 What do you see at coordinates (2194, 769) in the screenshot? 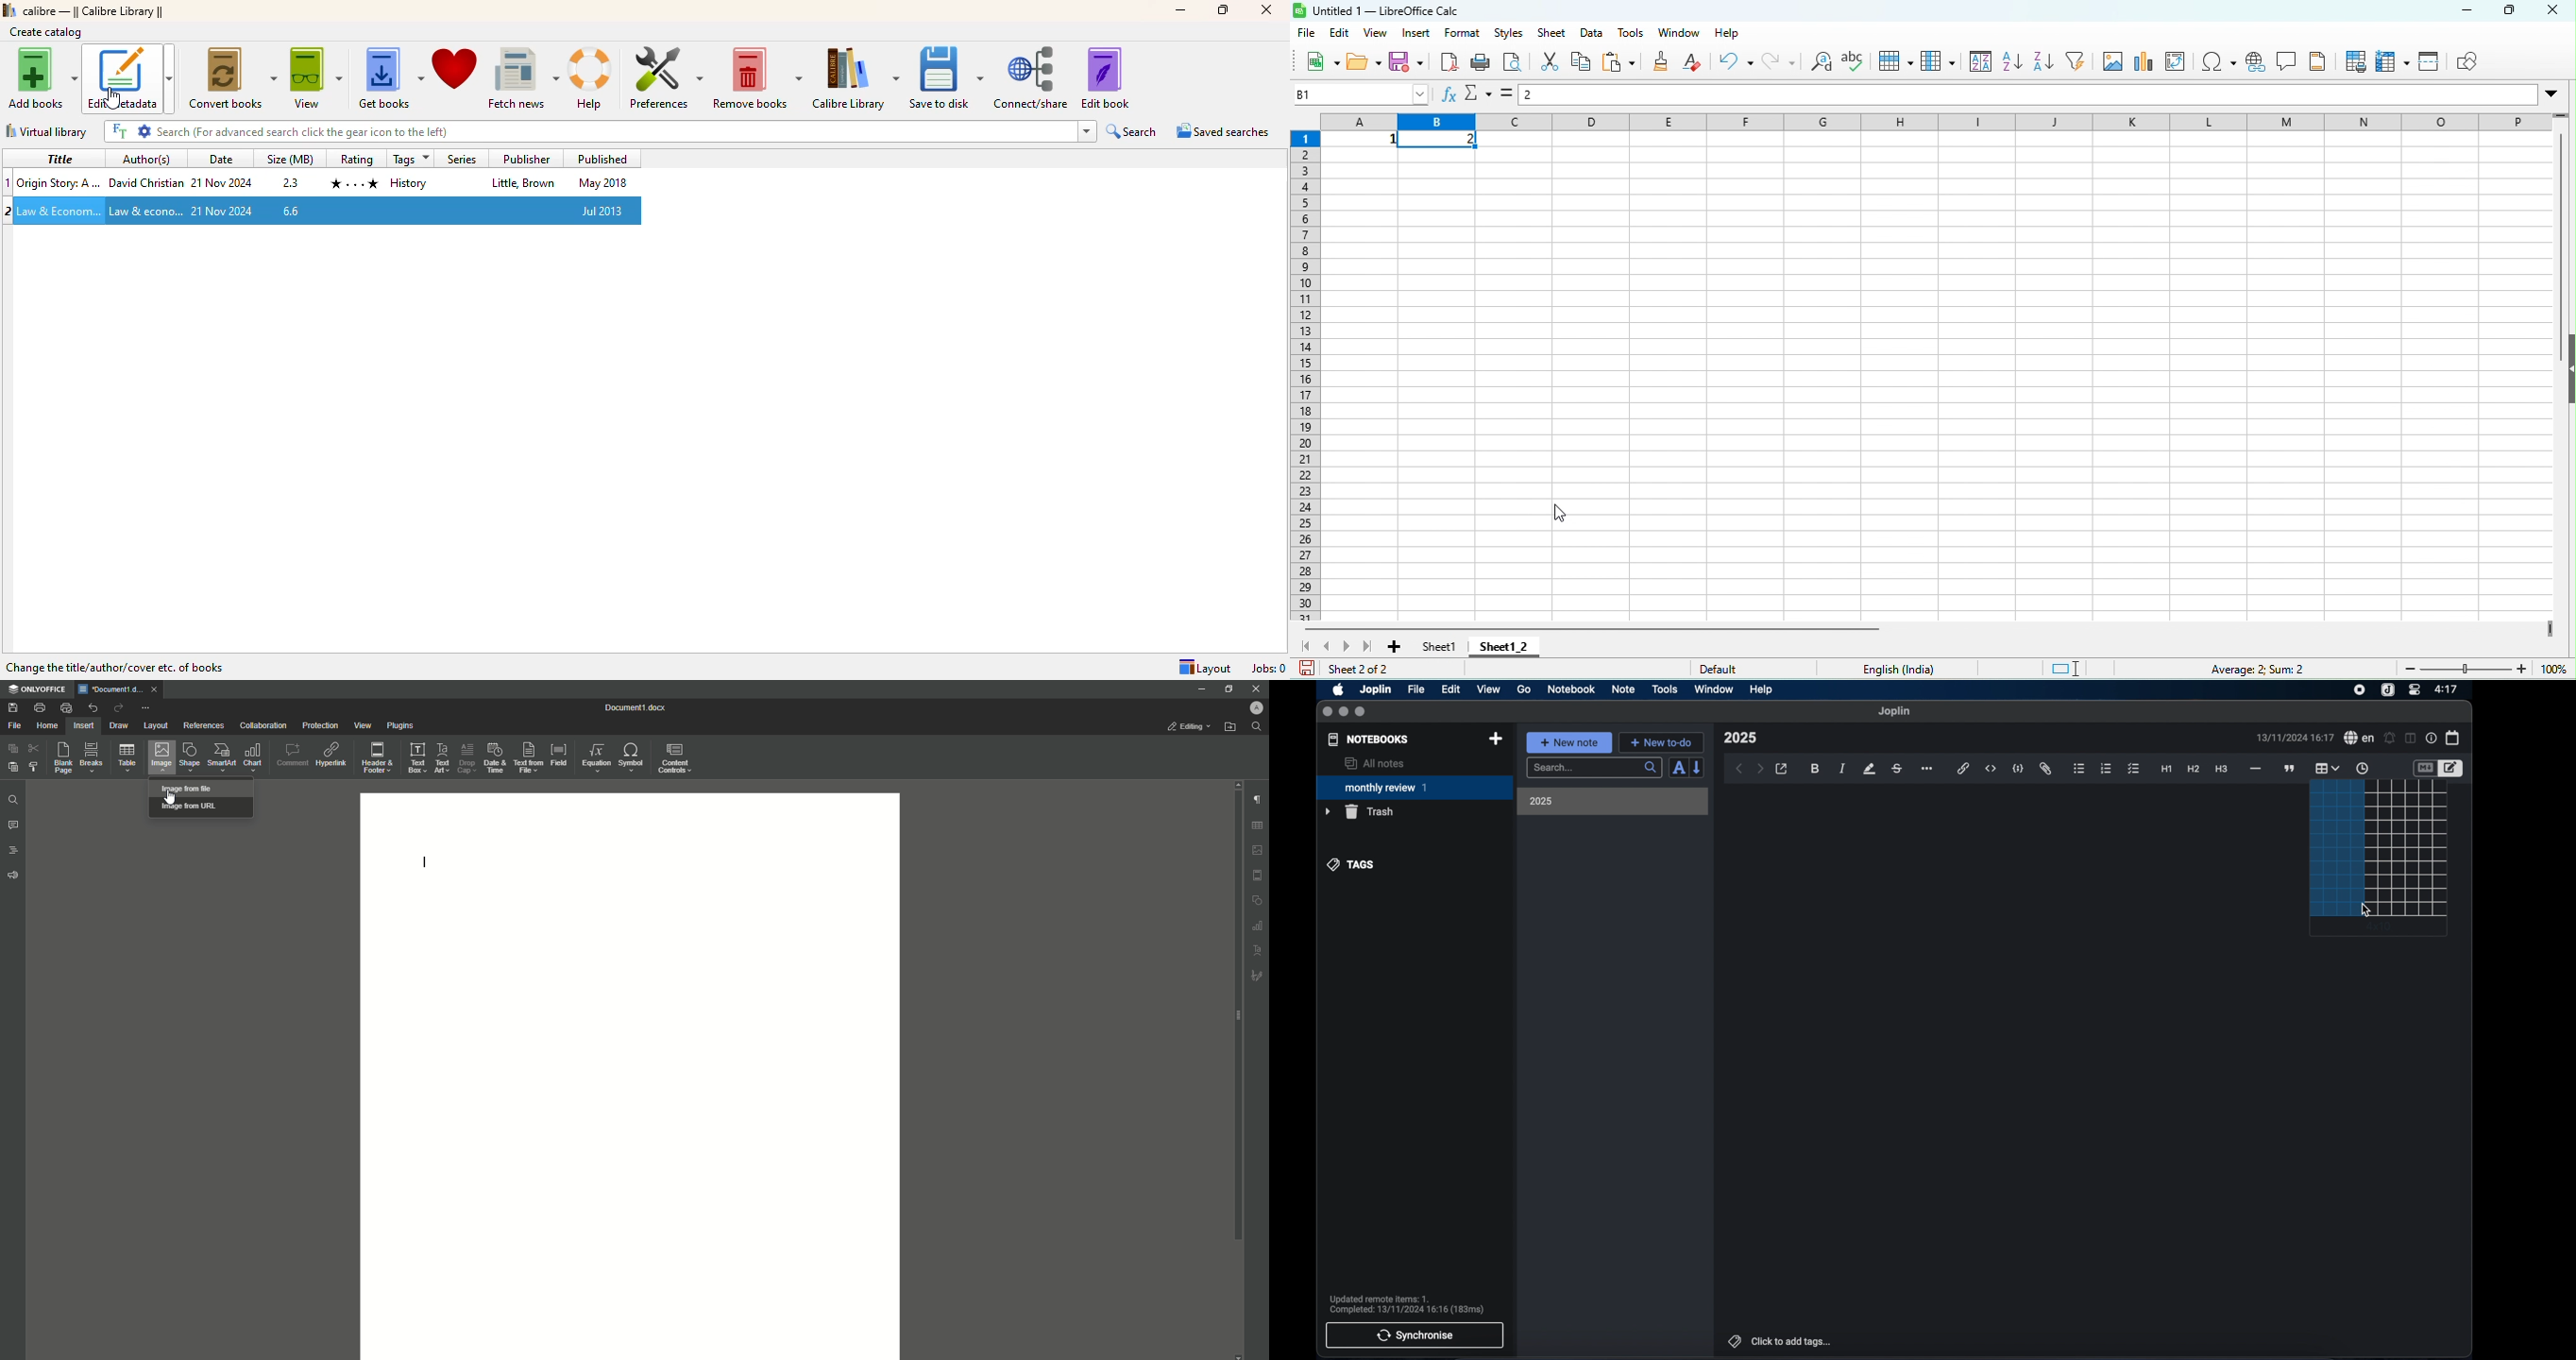
I see `heading 2` at bounding box center [2194, 769].